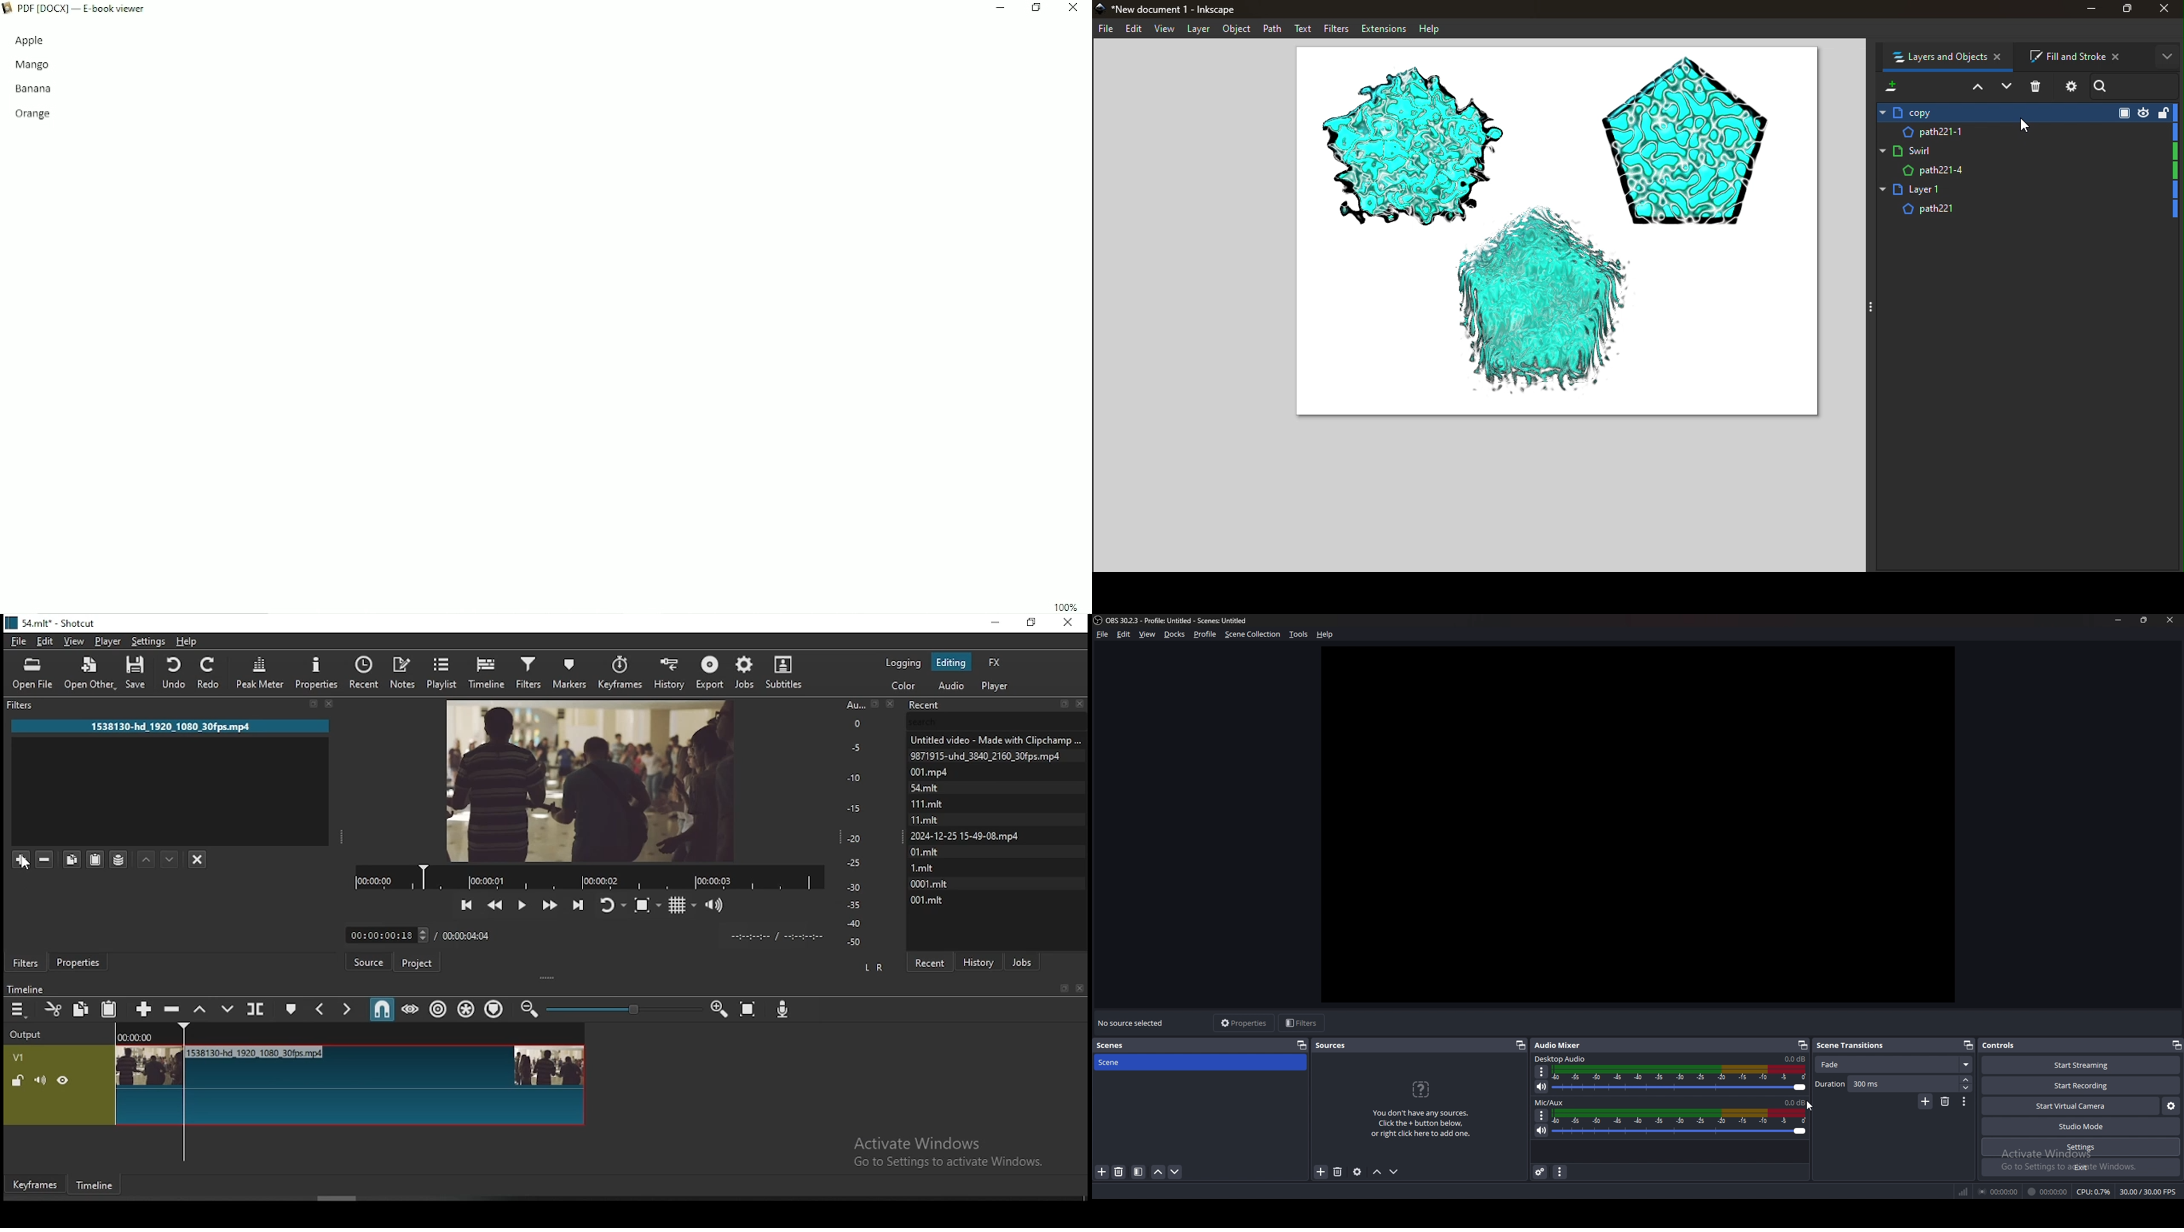 The width and height of the screenshot is (2184, 1232). What do you see at coordinates (2170, 620) in the screenshot?
I see `close` at bounding box center [2170, 620].